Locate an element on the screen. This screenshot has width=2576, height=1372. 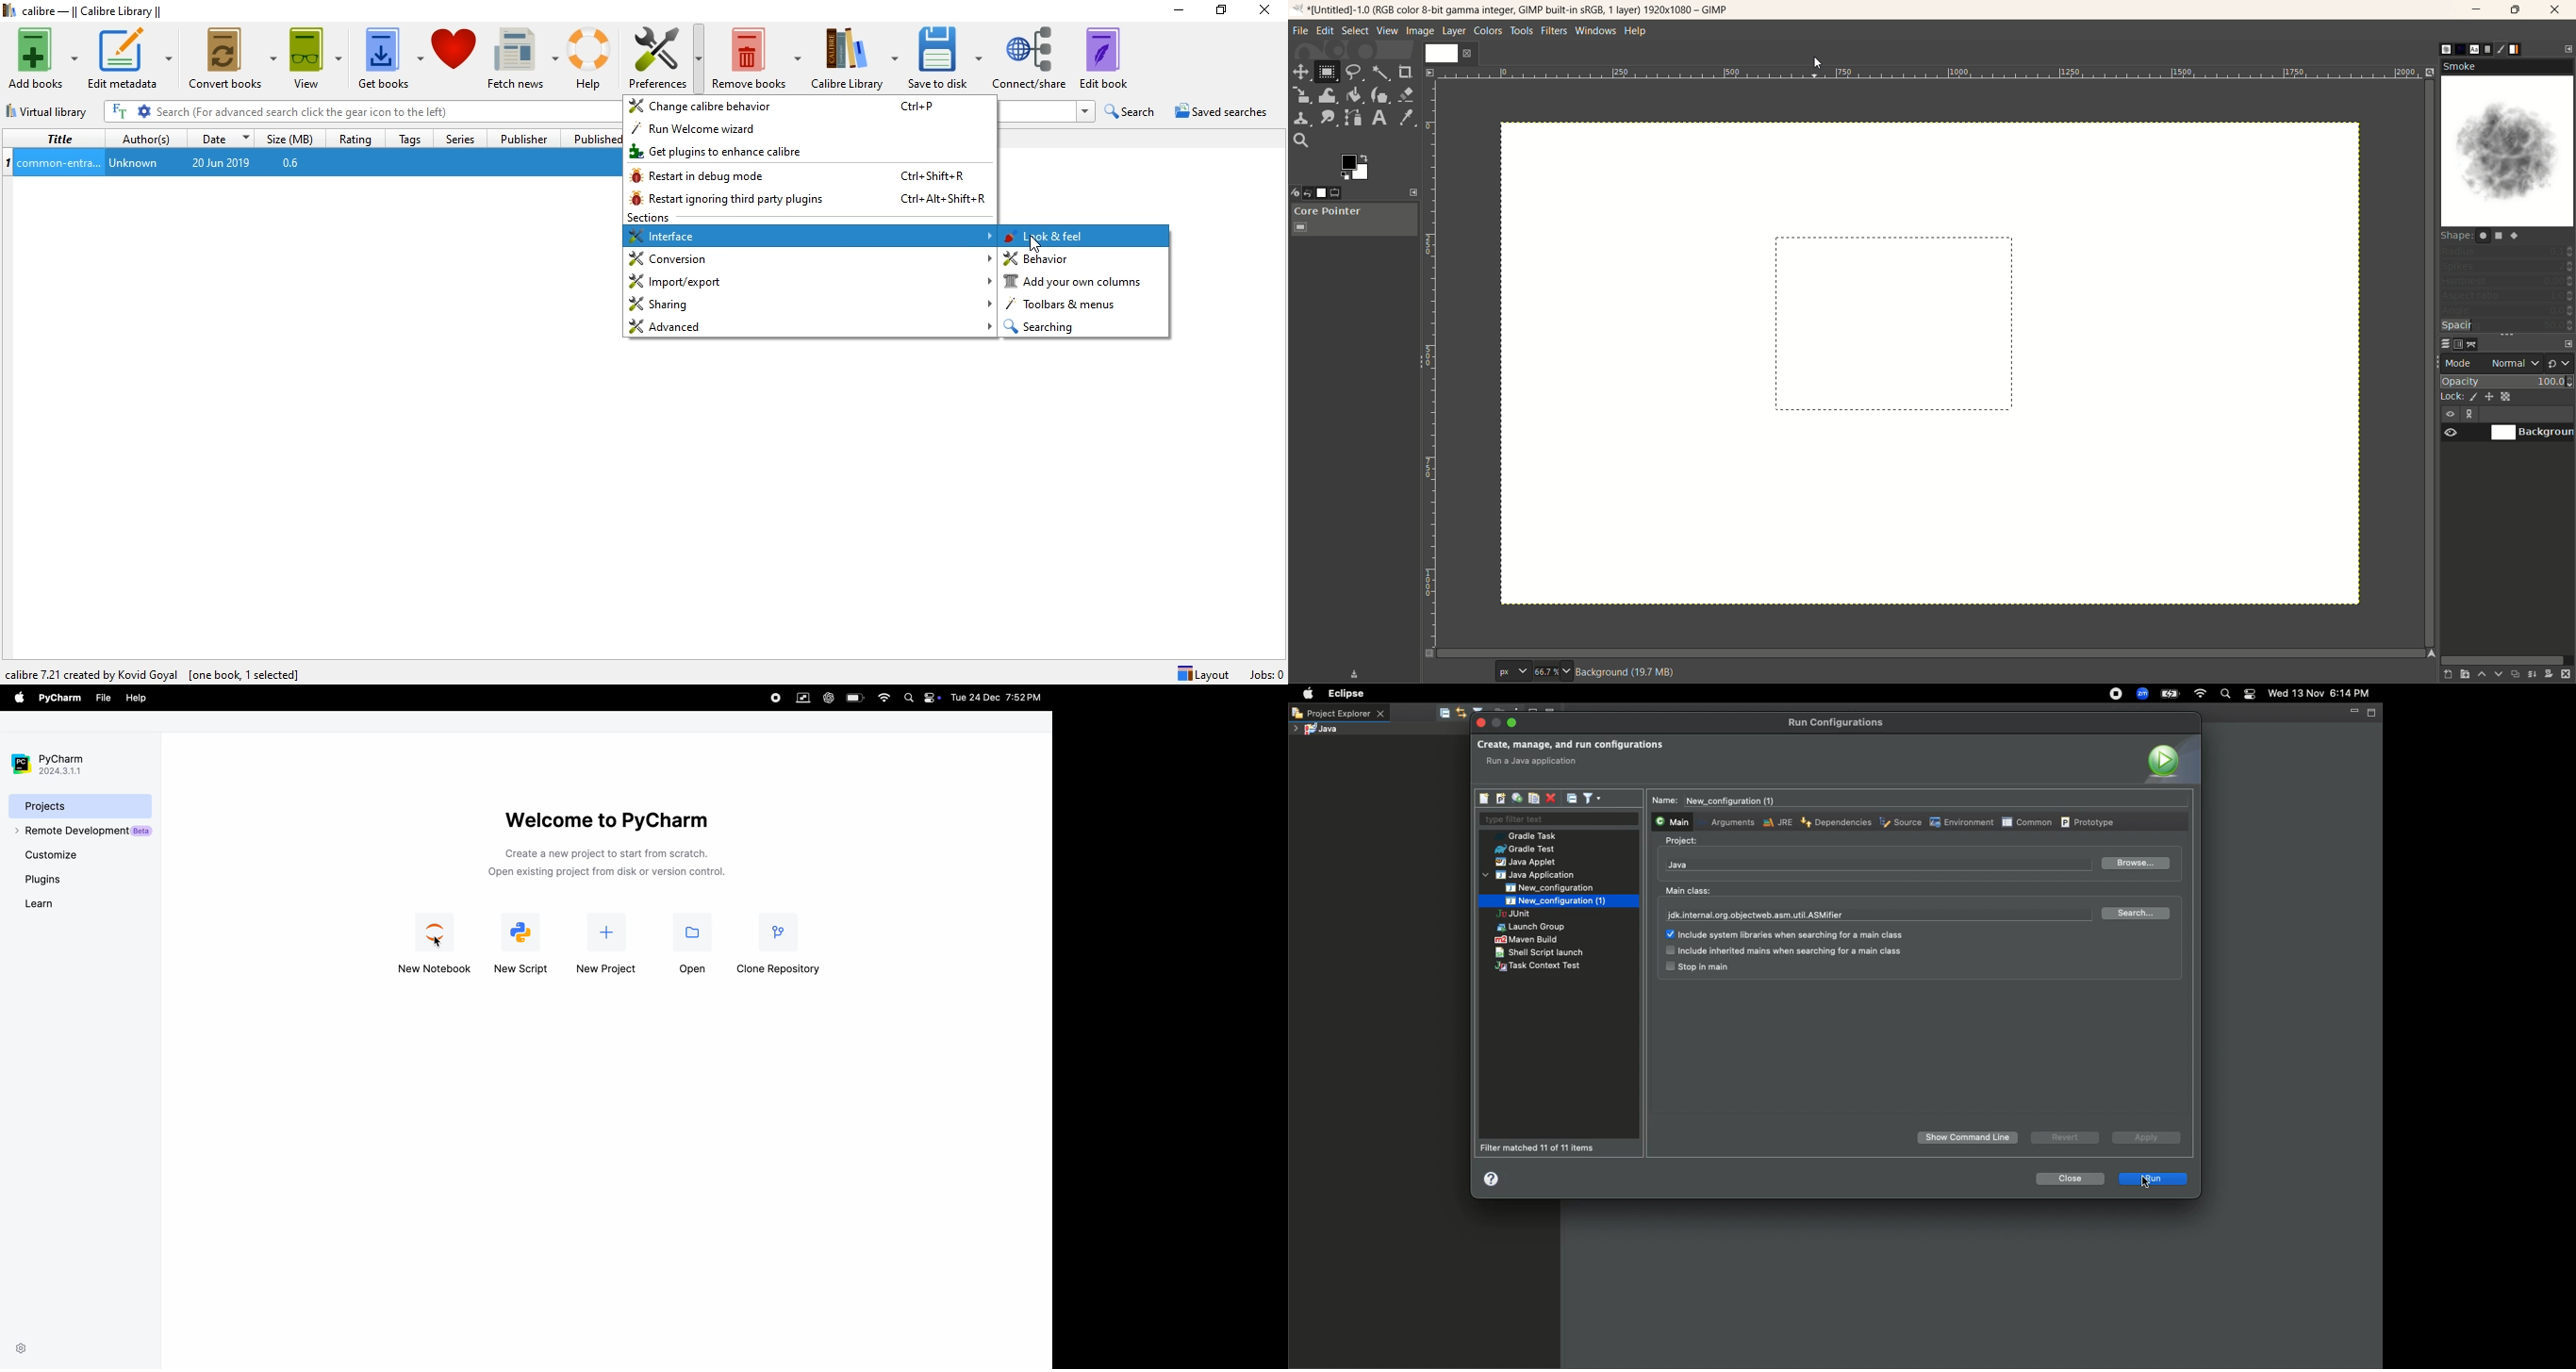
add a mask is located at coordinates (2548, 676).